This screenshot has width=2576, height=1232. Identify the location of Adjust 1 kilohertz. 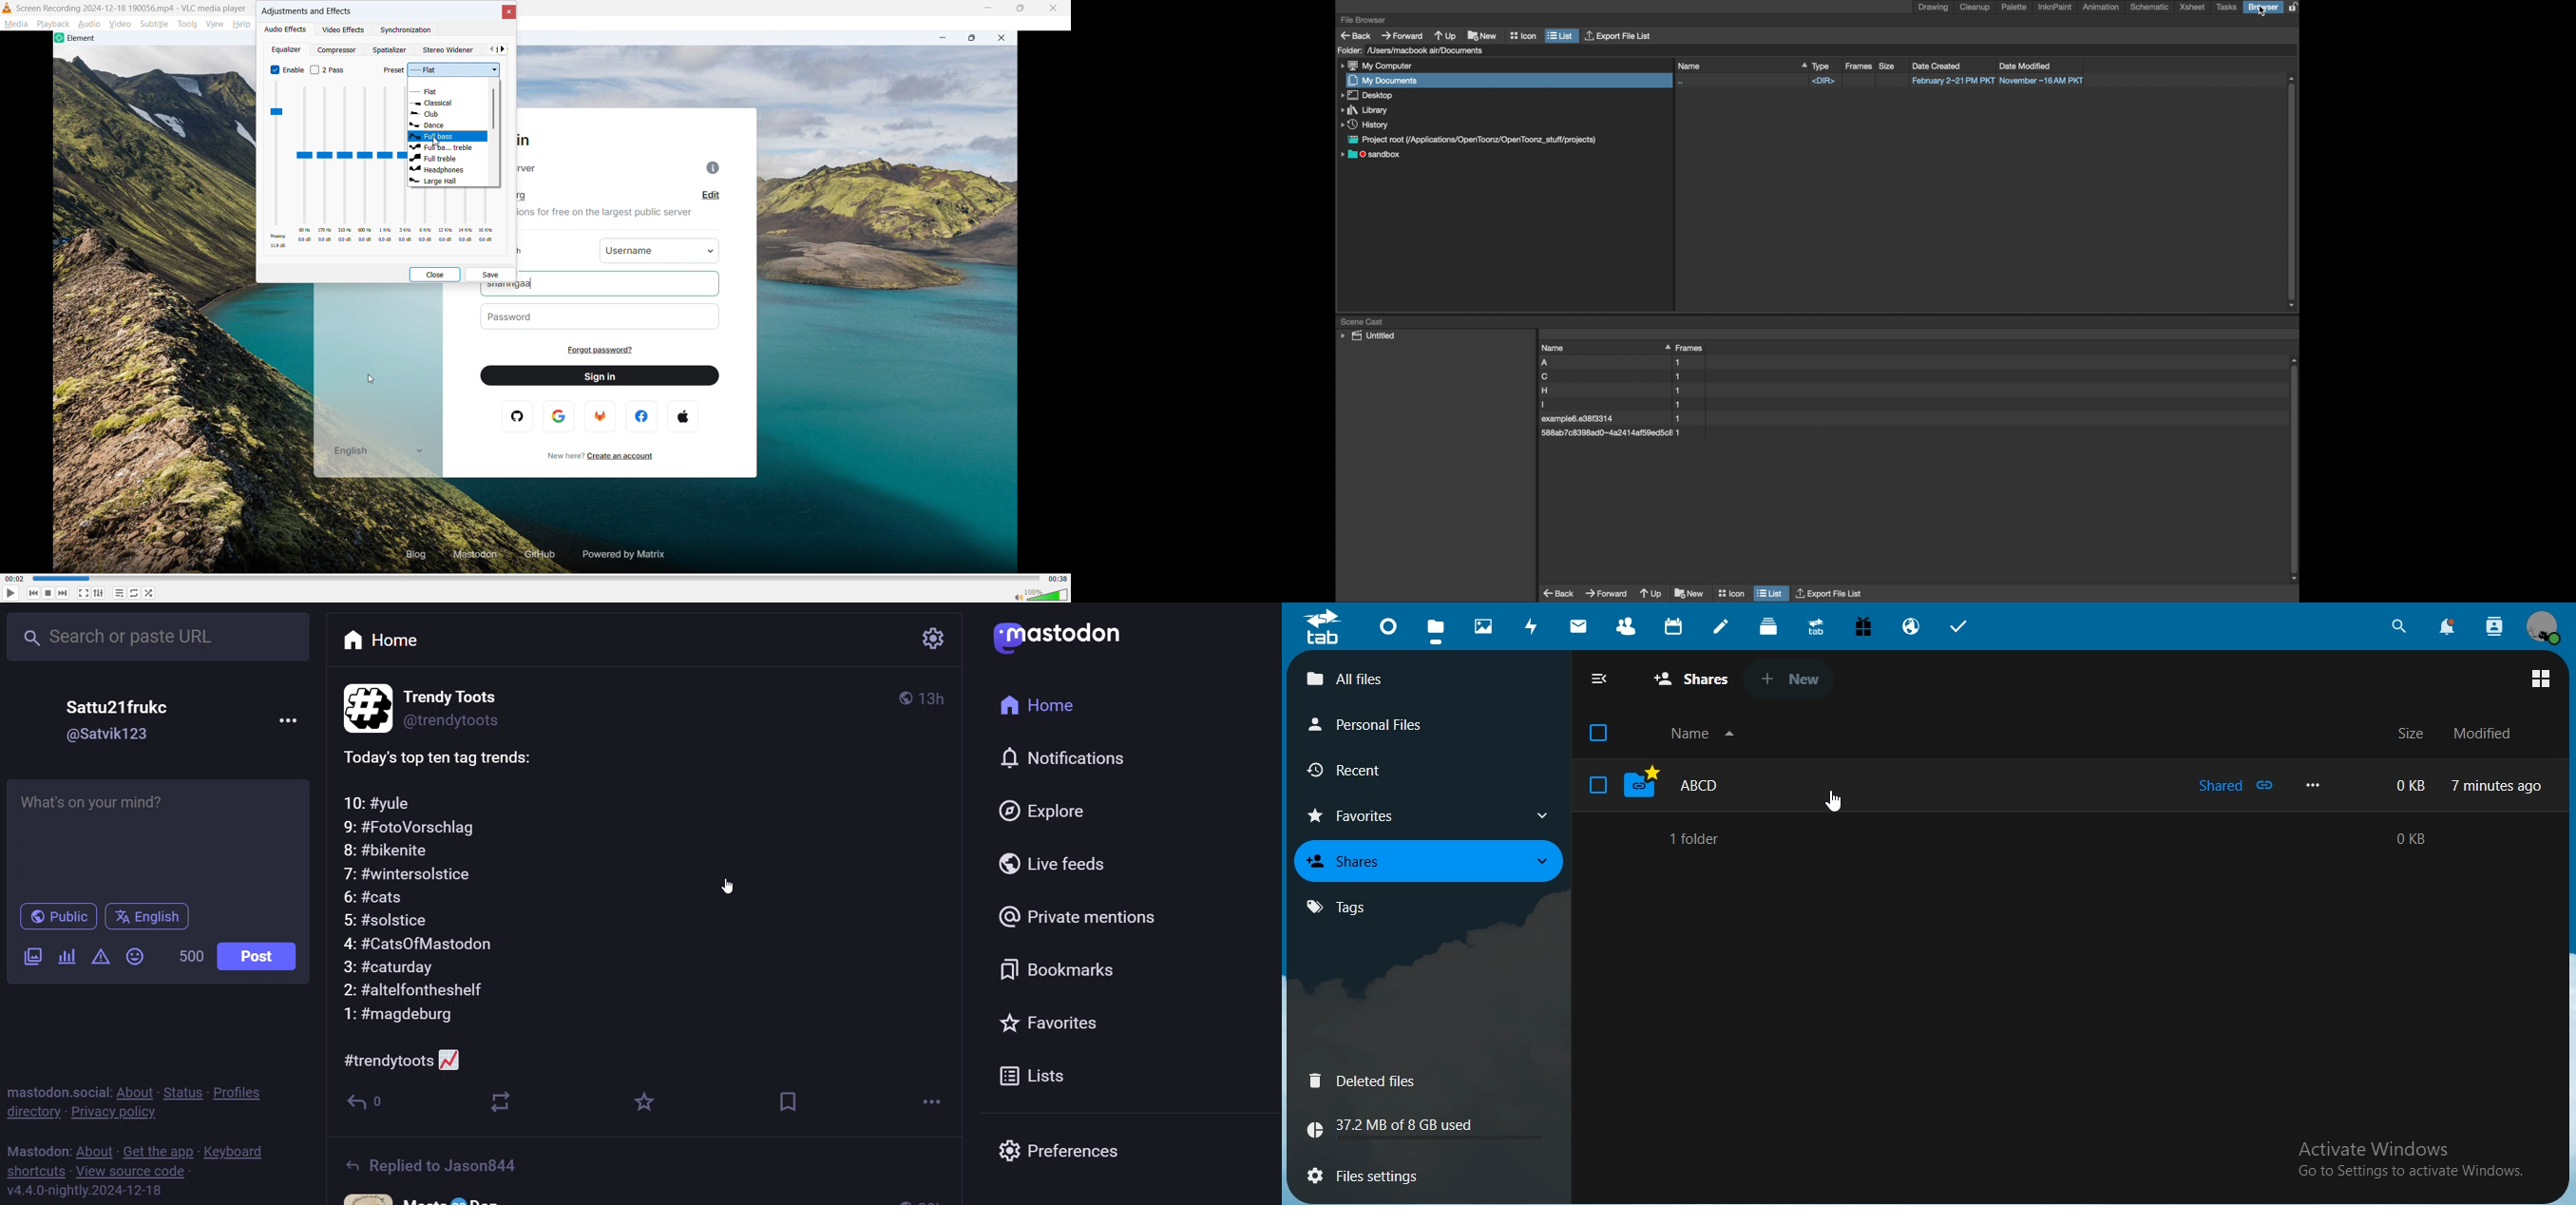
(385, 166).